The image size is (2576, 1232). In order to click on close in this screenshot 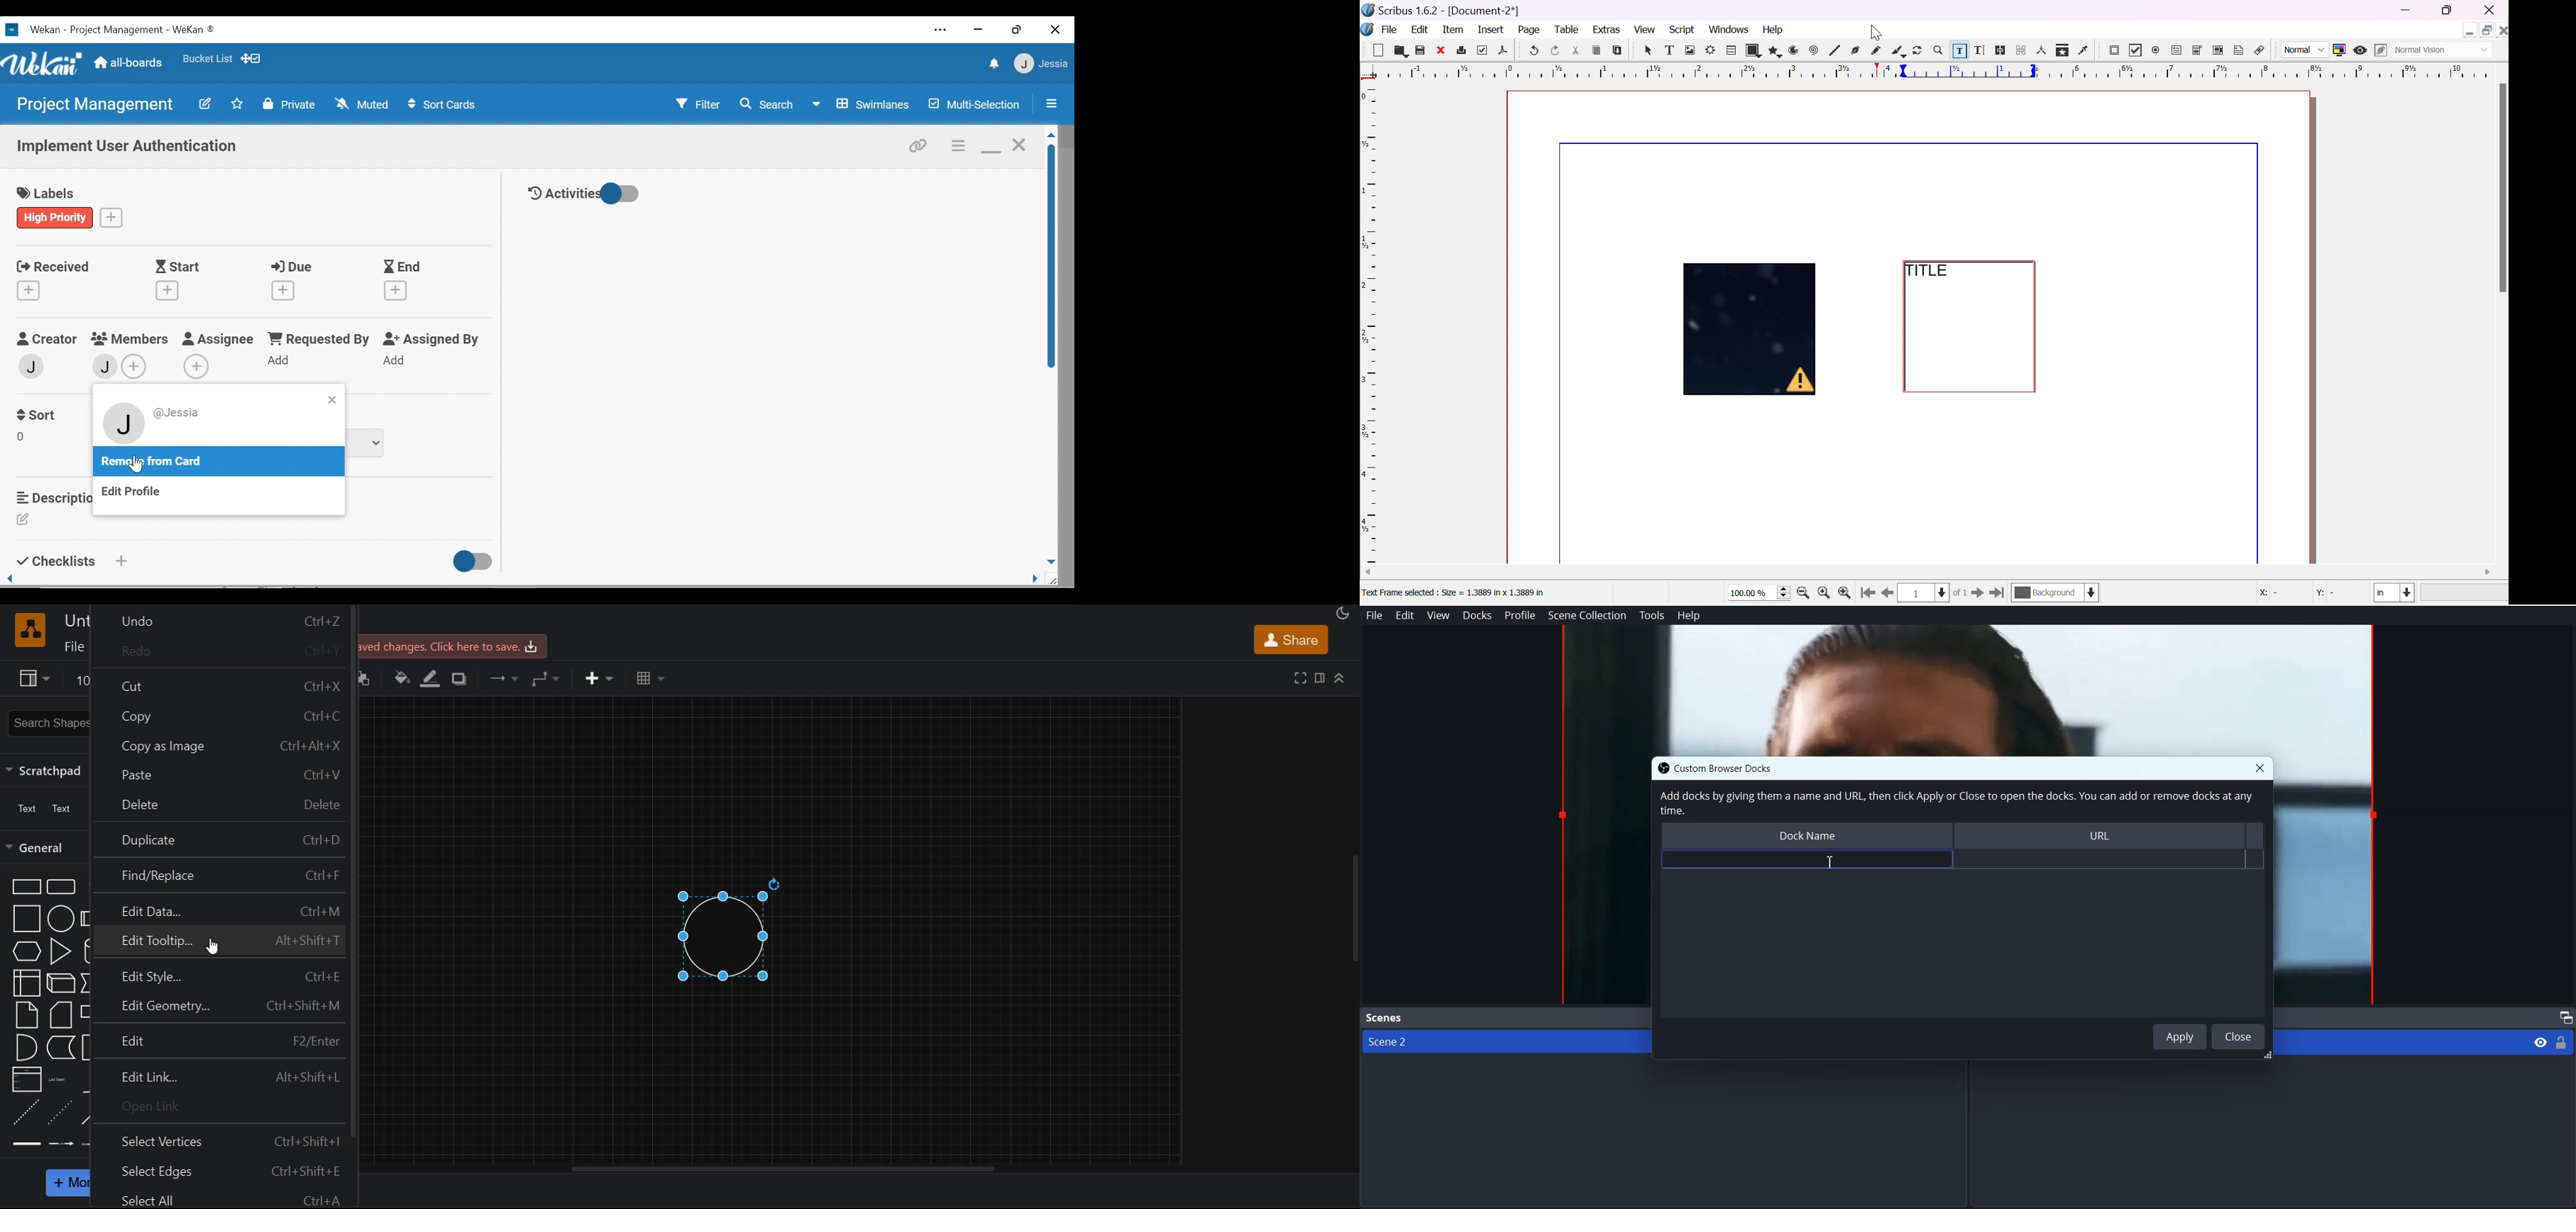, I will do `click(2502, 29)`.